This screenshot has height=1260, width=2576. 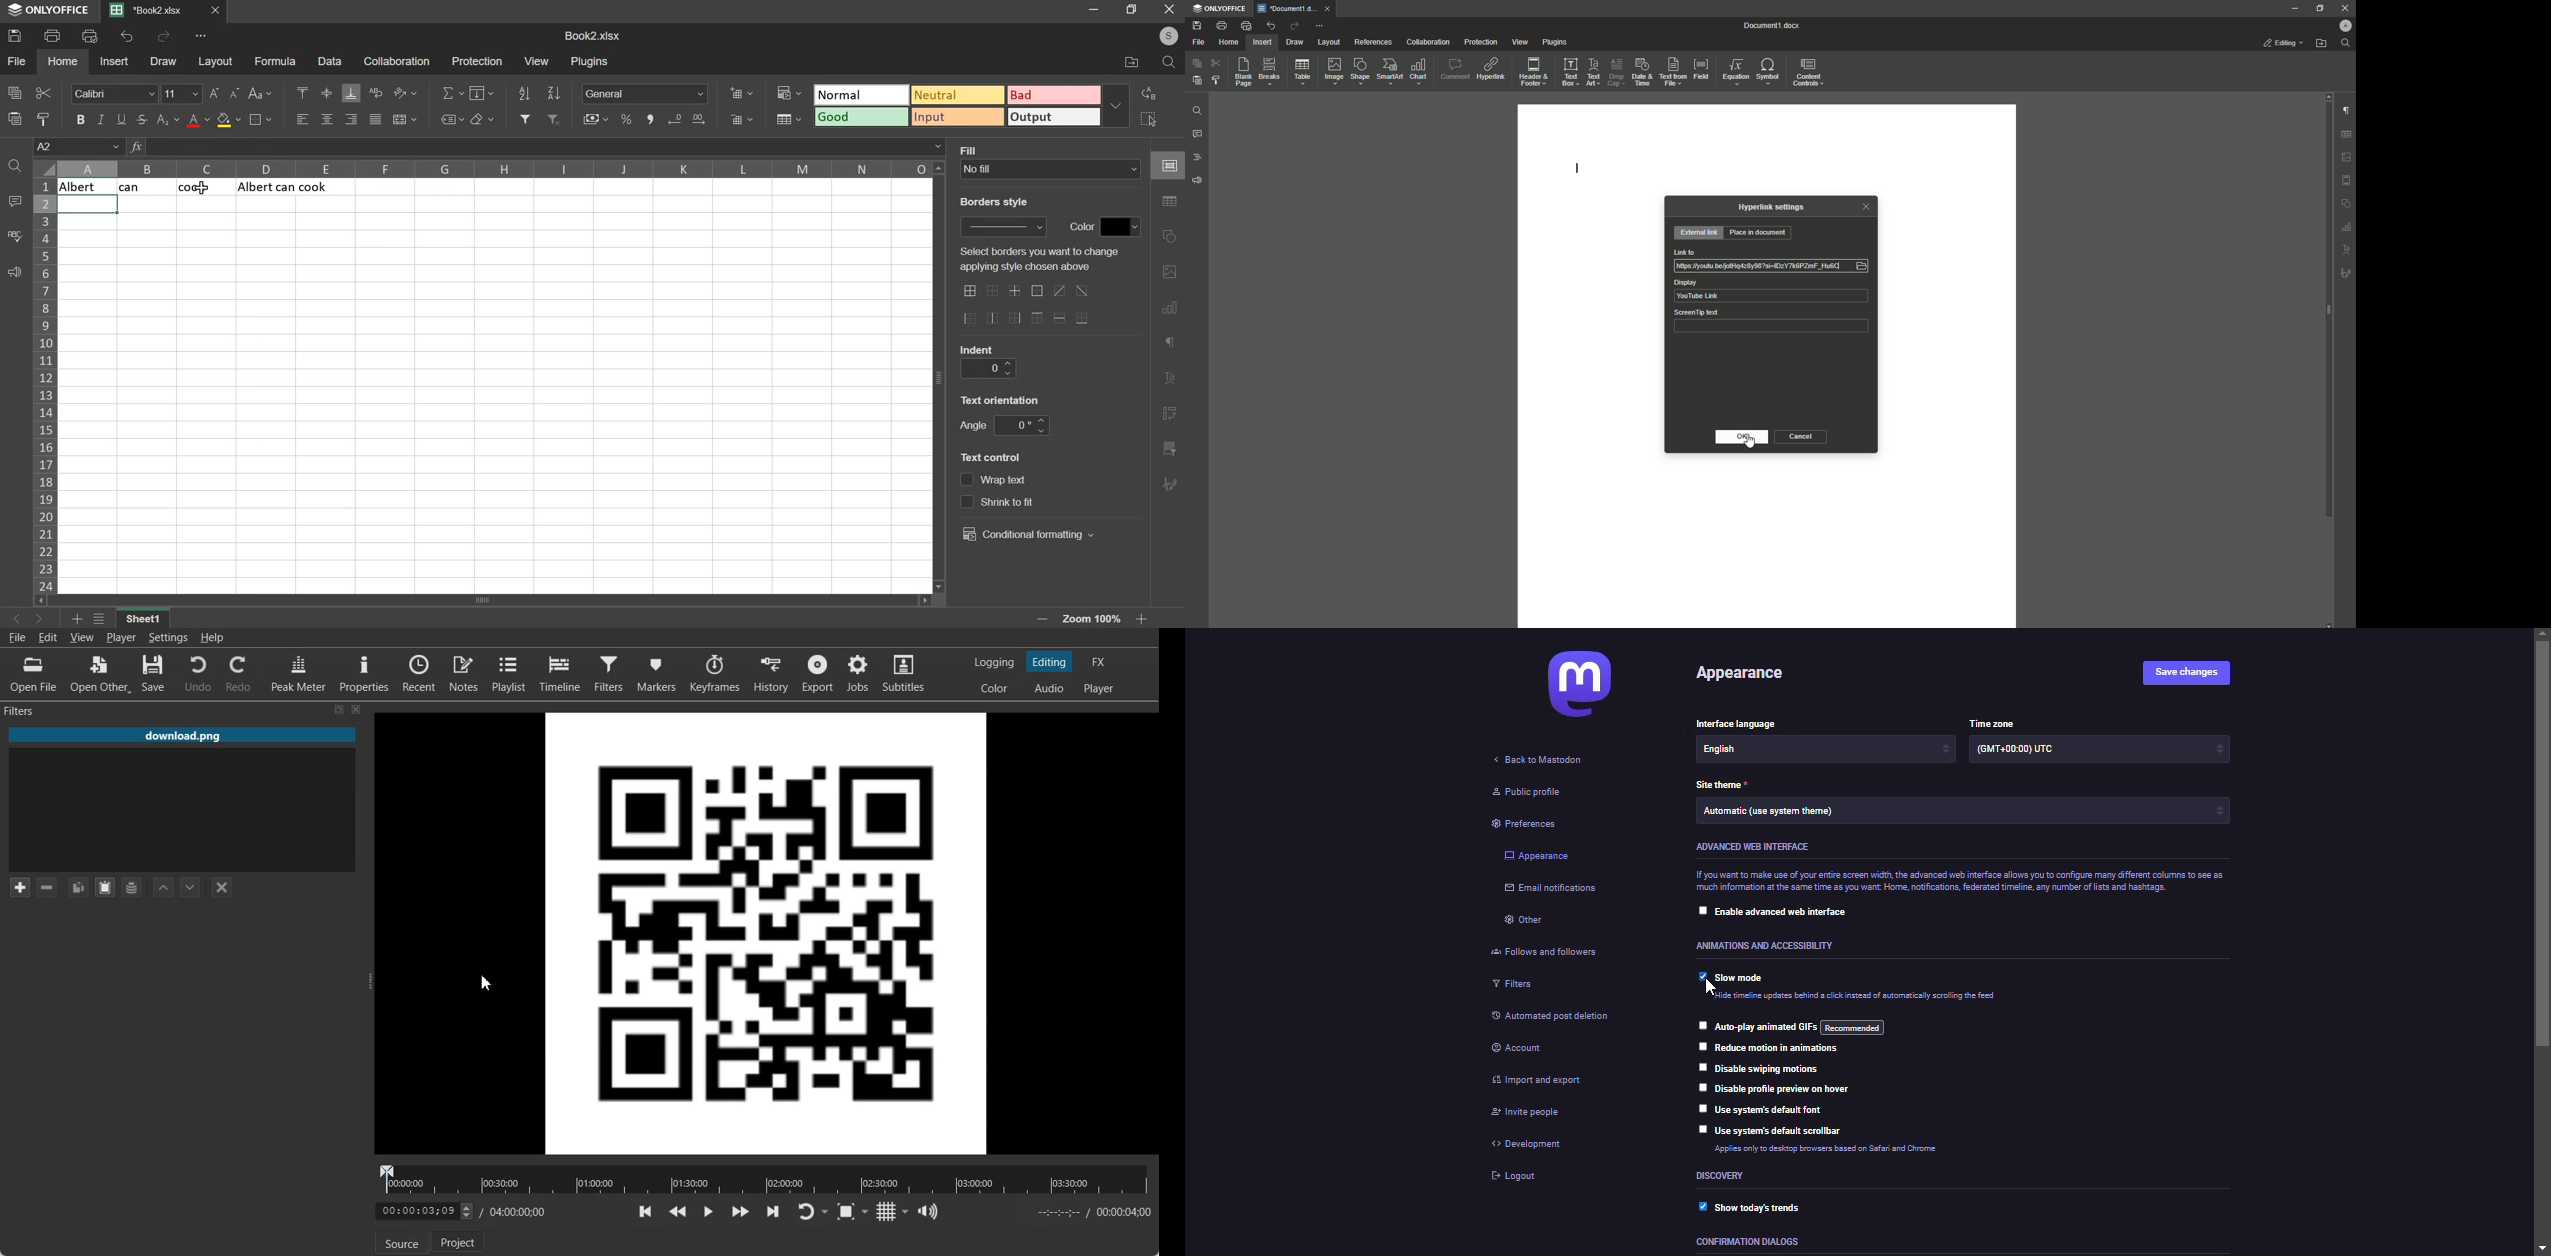 I want to click on save changes, so click(x=2188, y=673).